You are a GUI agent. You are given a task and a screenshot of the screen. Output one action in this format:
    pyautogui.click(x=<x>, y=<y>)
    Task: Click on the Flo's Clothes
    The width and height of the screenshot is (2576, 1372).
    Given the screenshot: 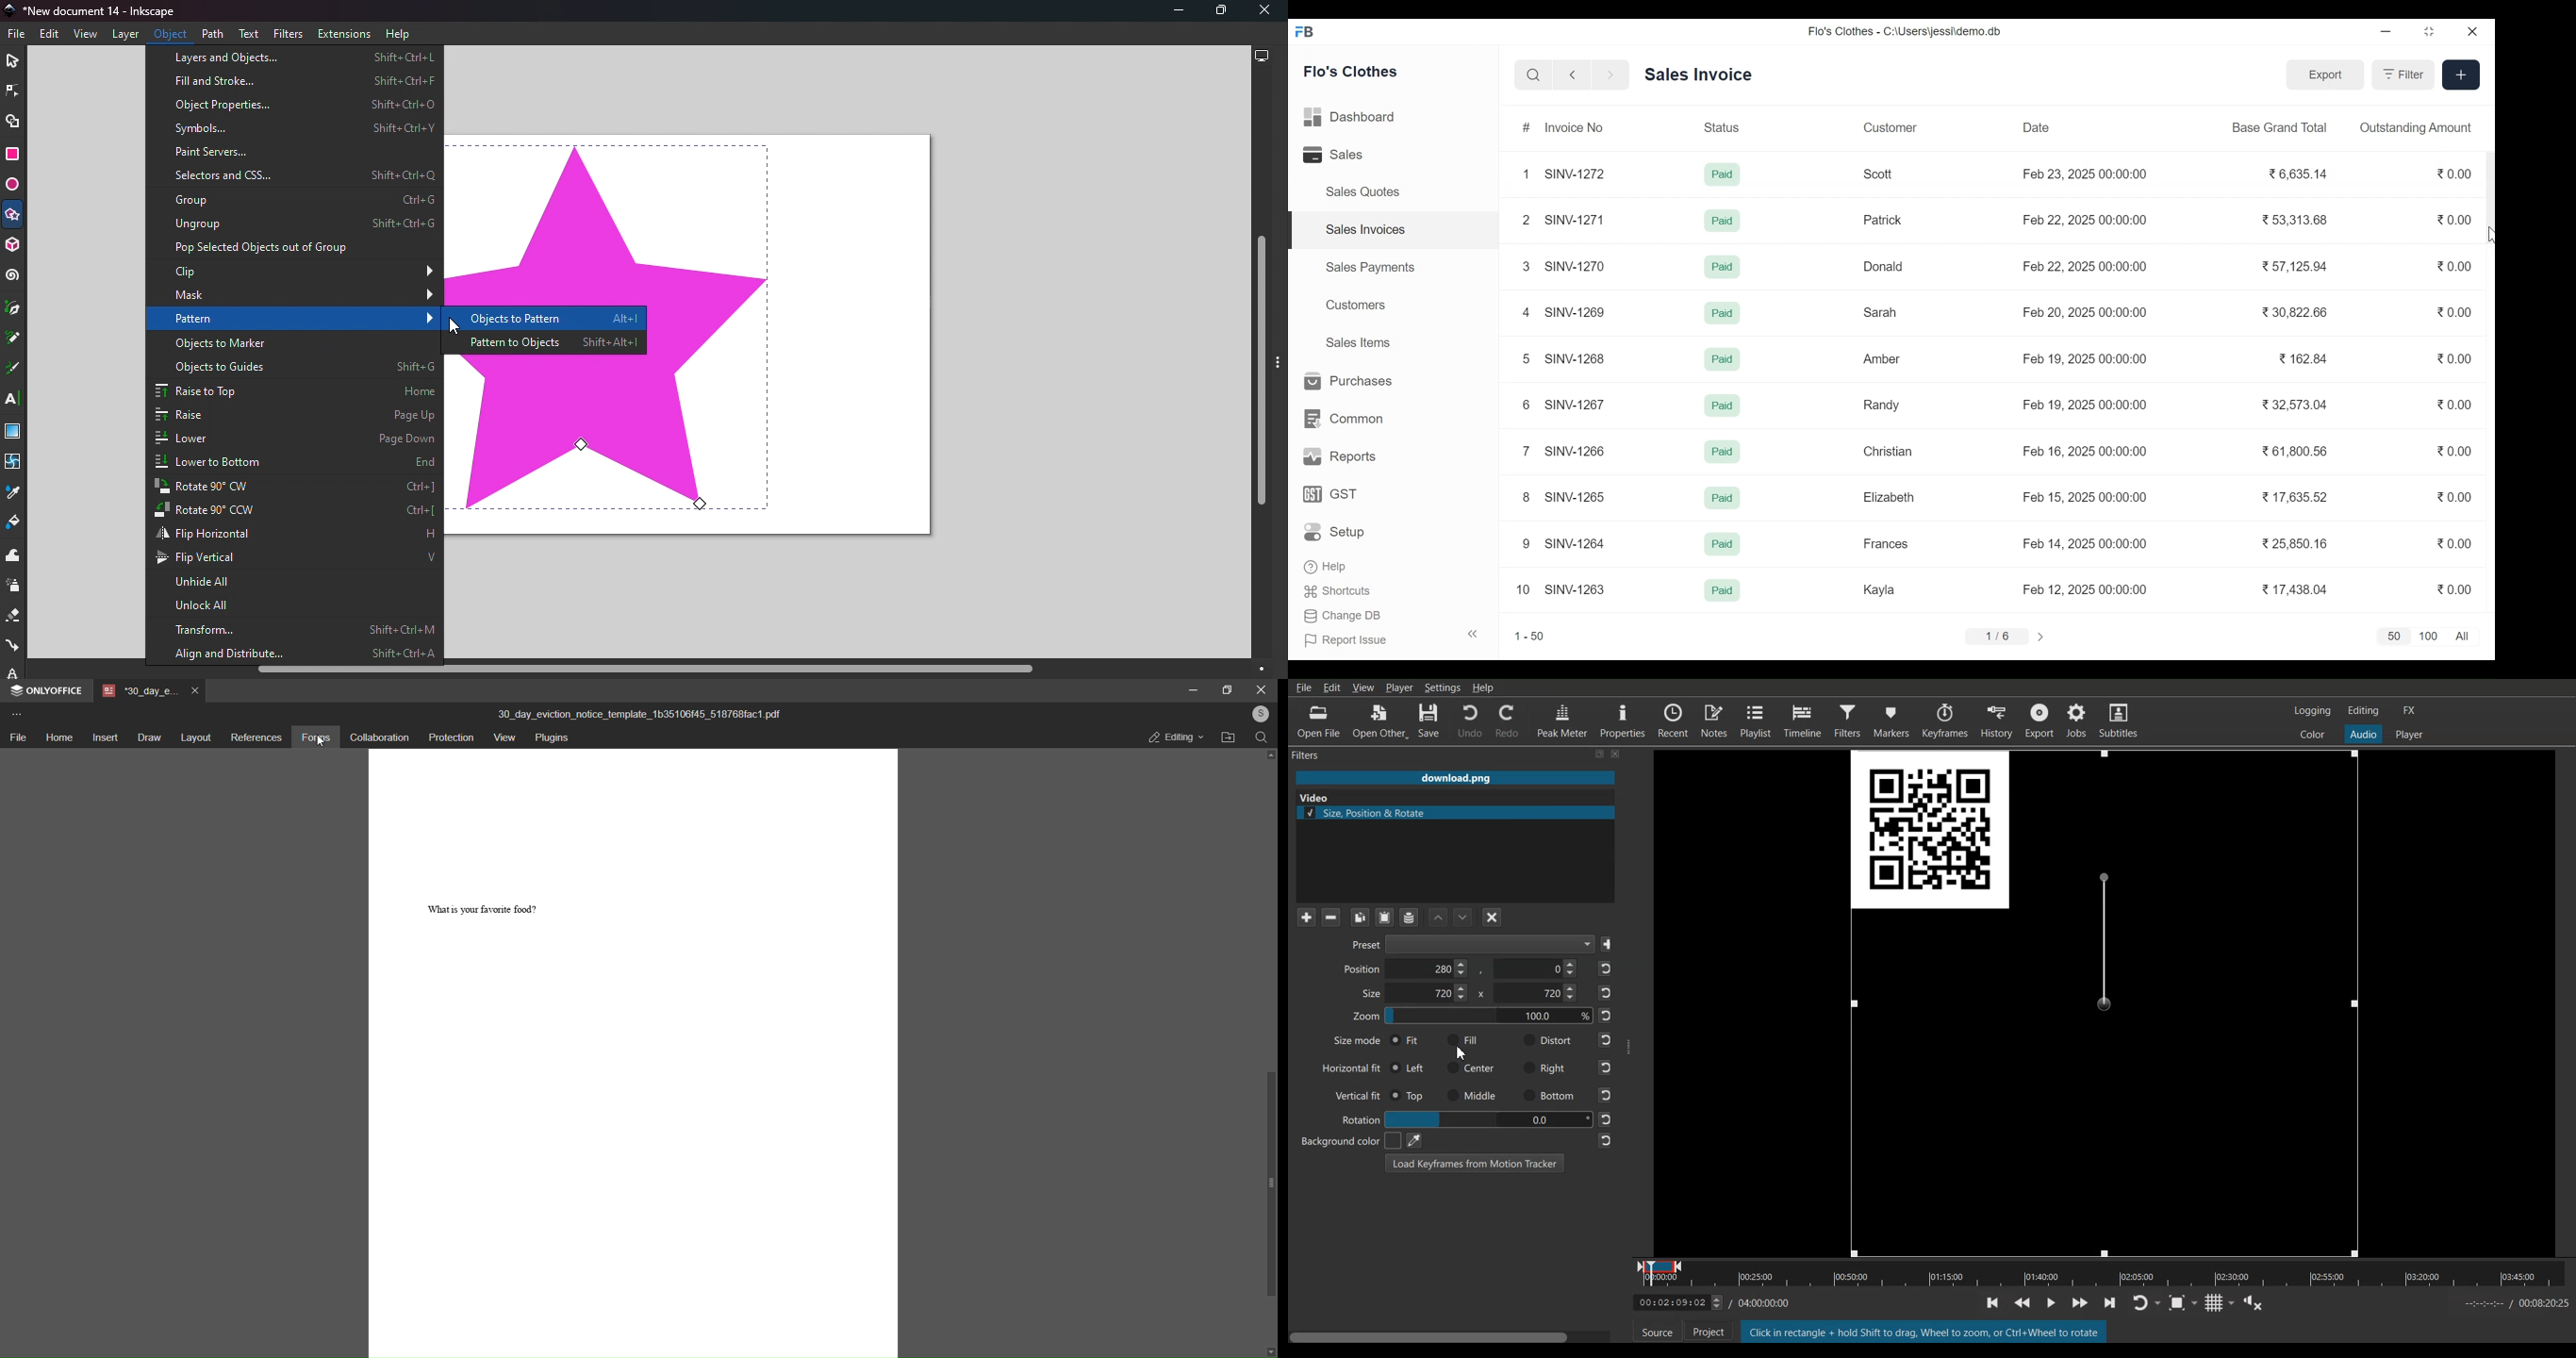 What is the action you would take?
    pyautogui.click(x=1352, y=71)
    